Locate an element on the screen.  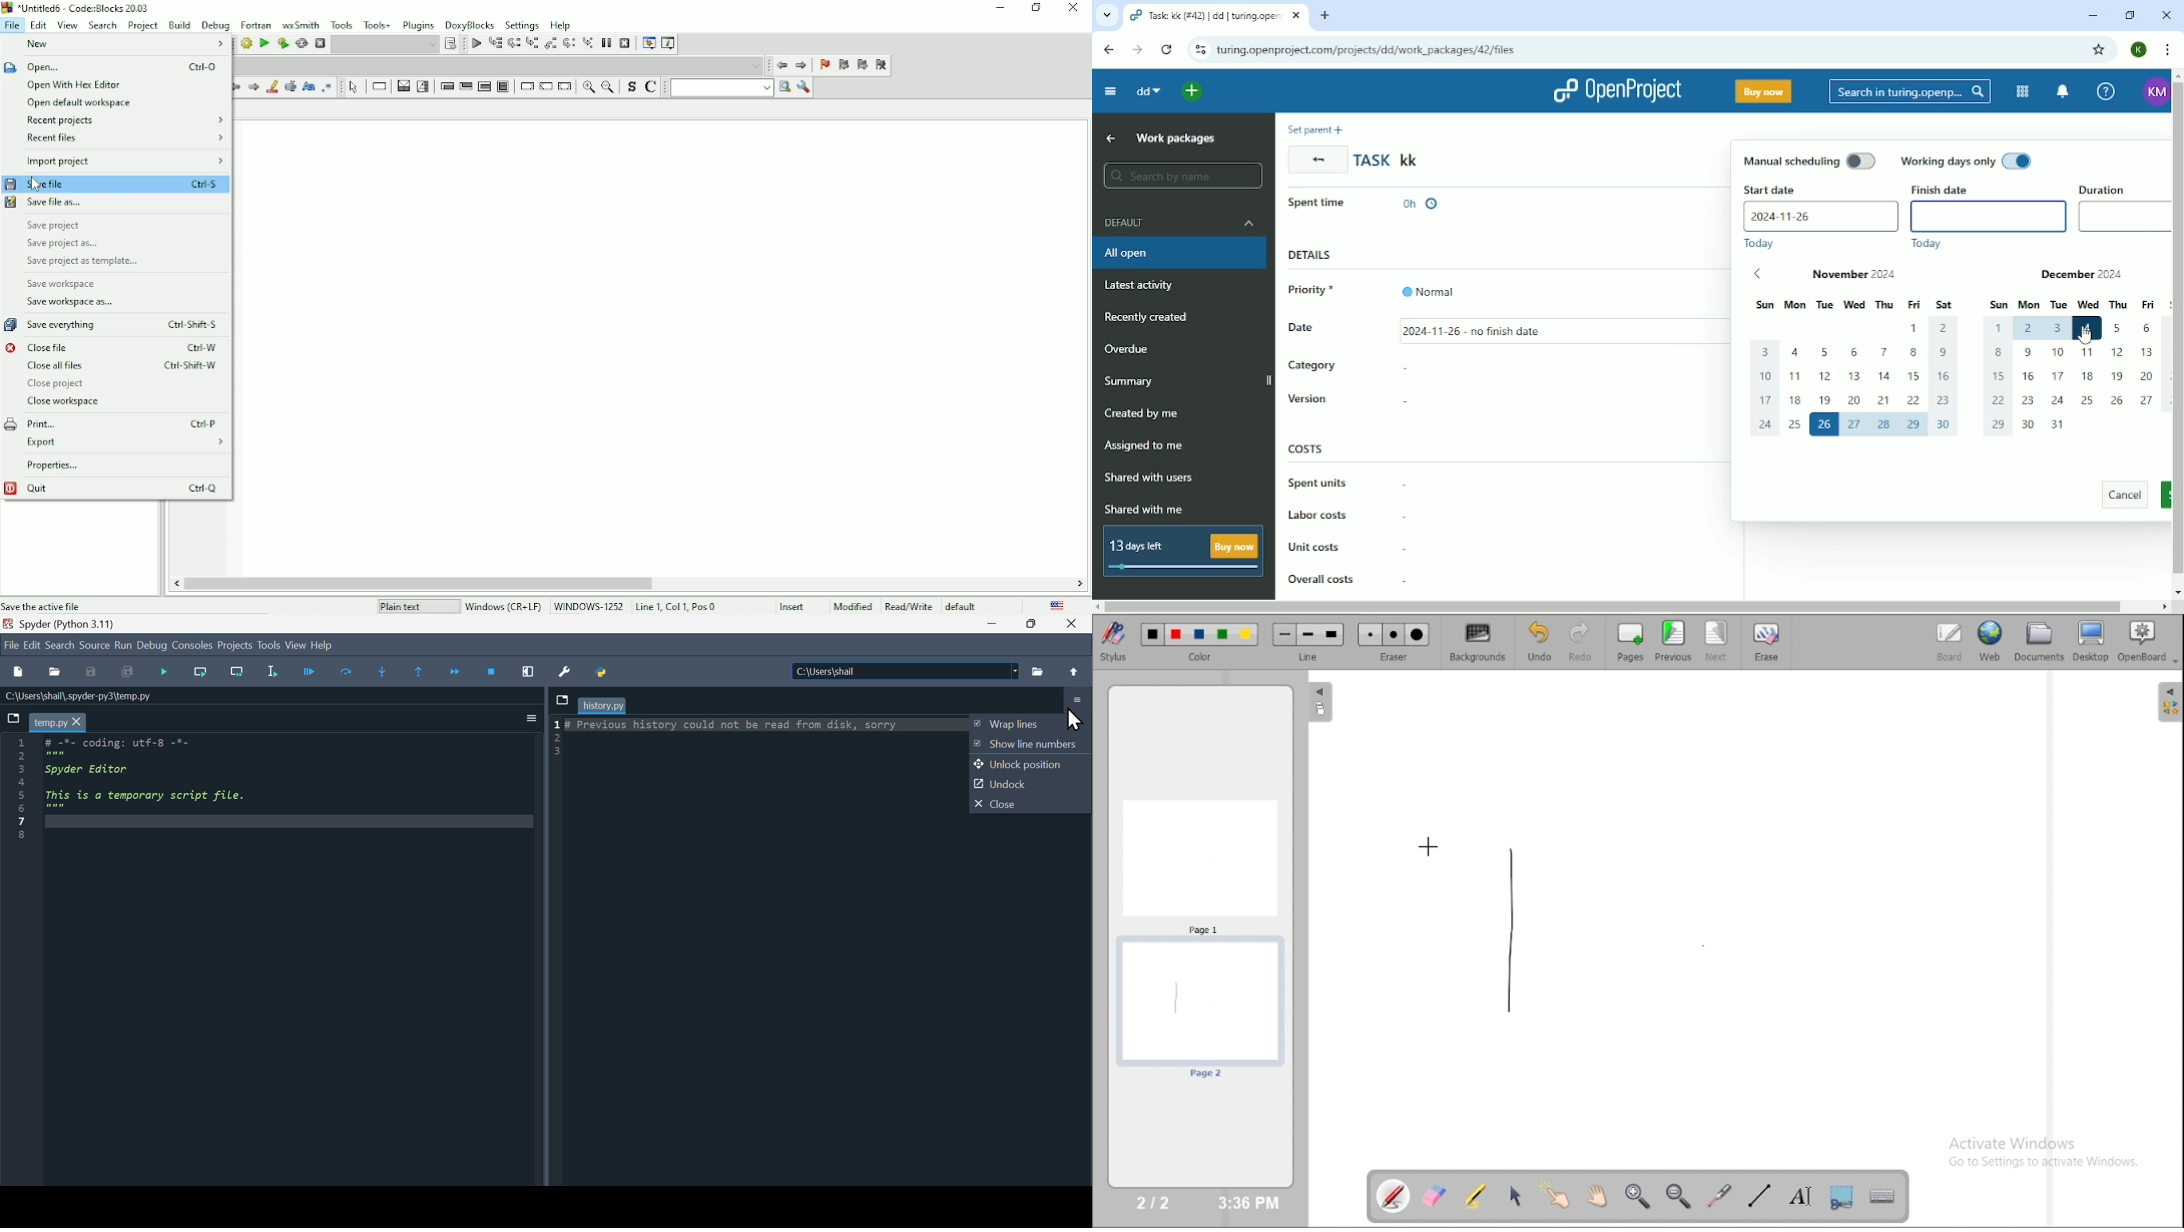
2/2 is located at coordinates (1154, 1202).